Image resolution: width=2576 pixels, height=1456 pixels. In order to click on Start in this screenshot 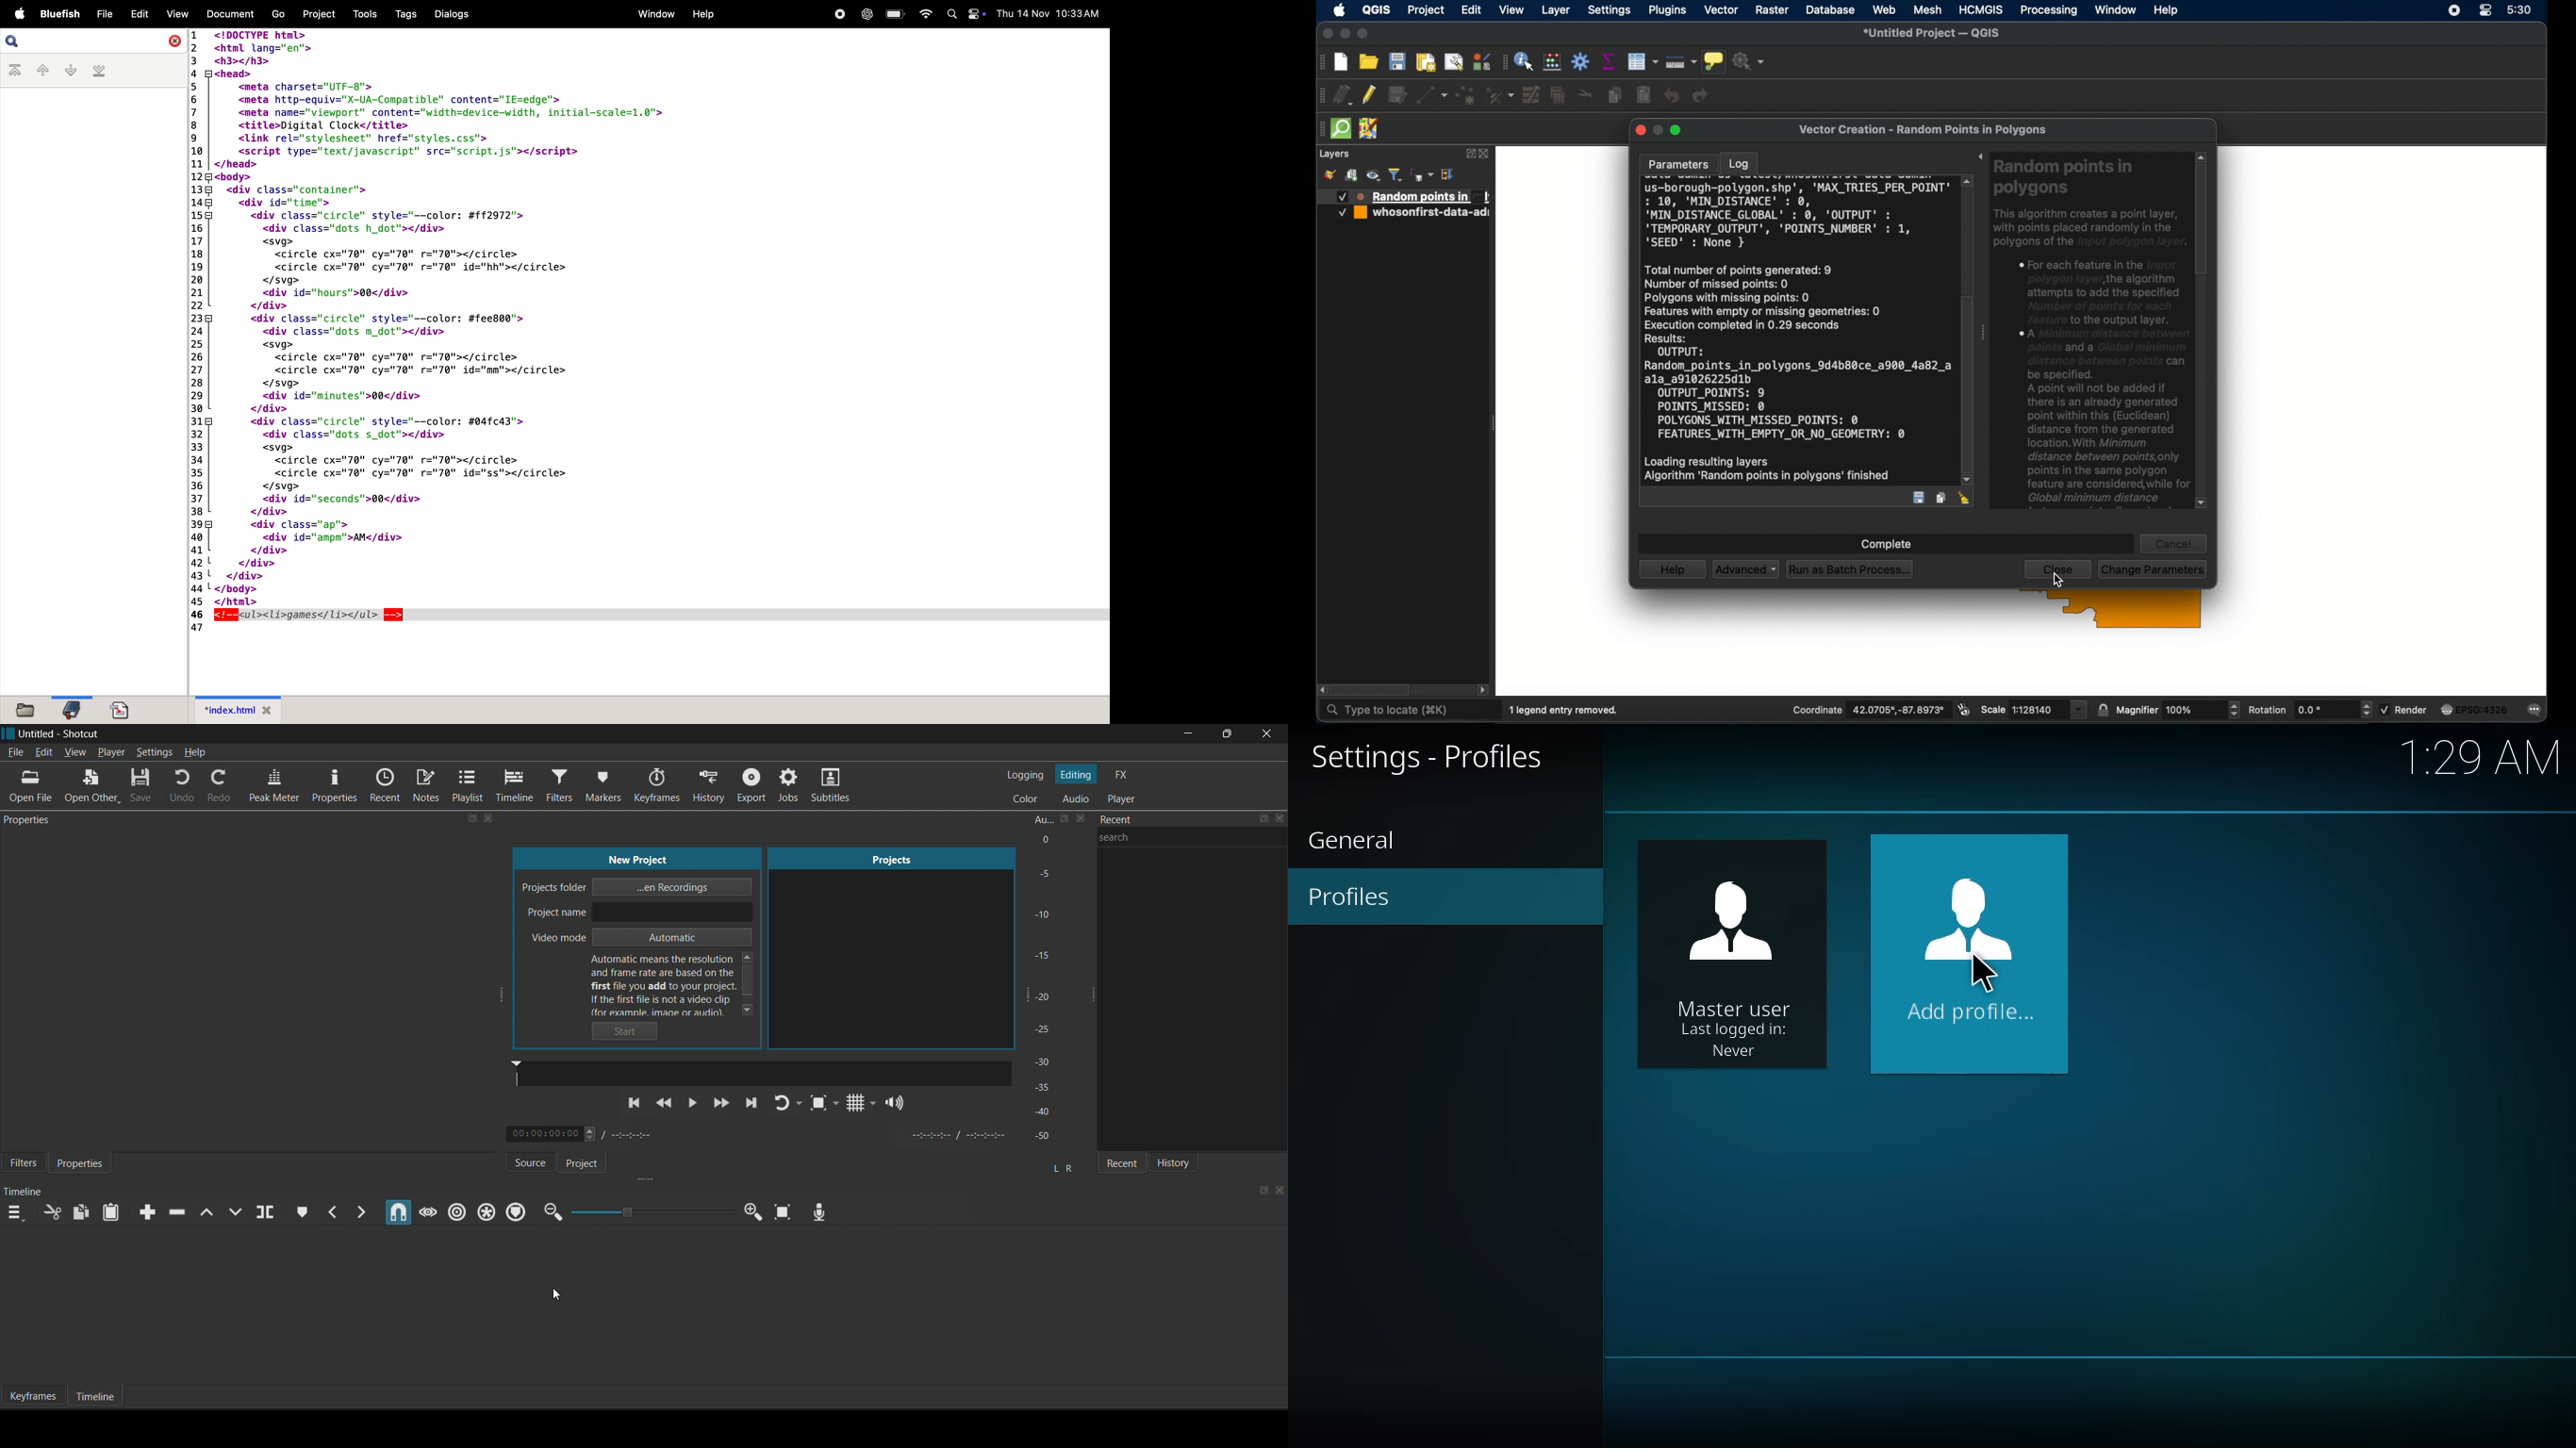, I will do `click(629, 1032)`.